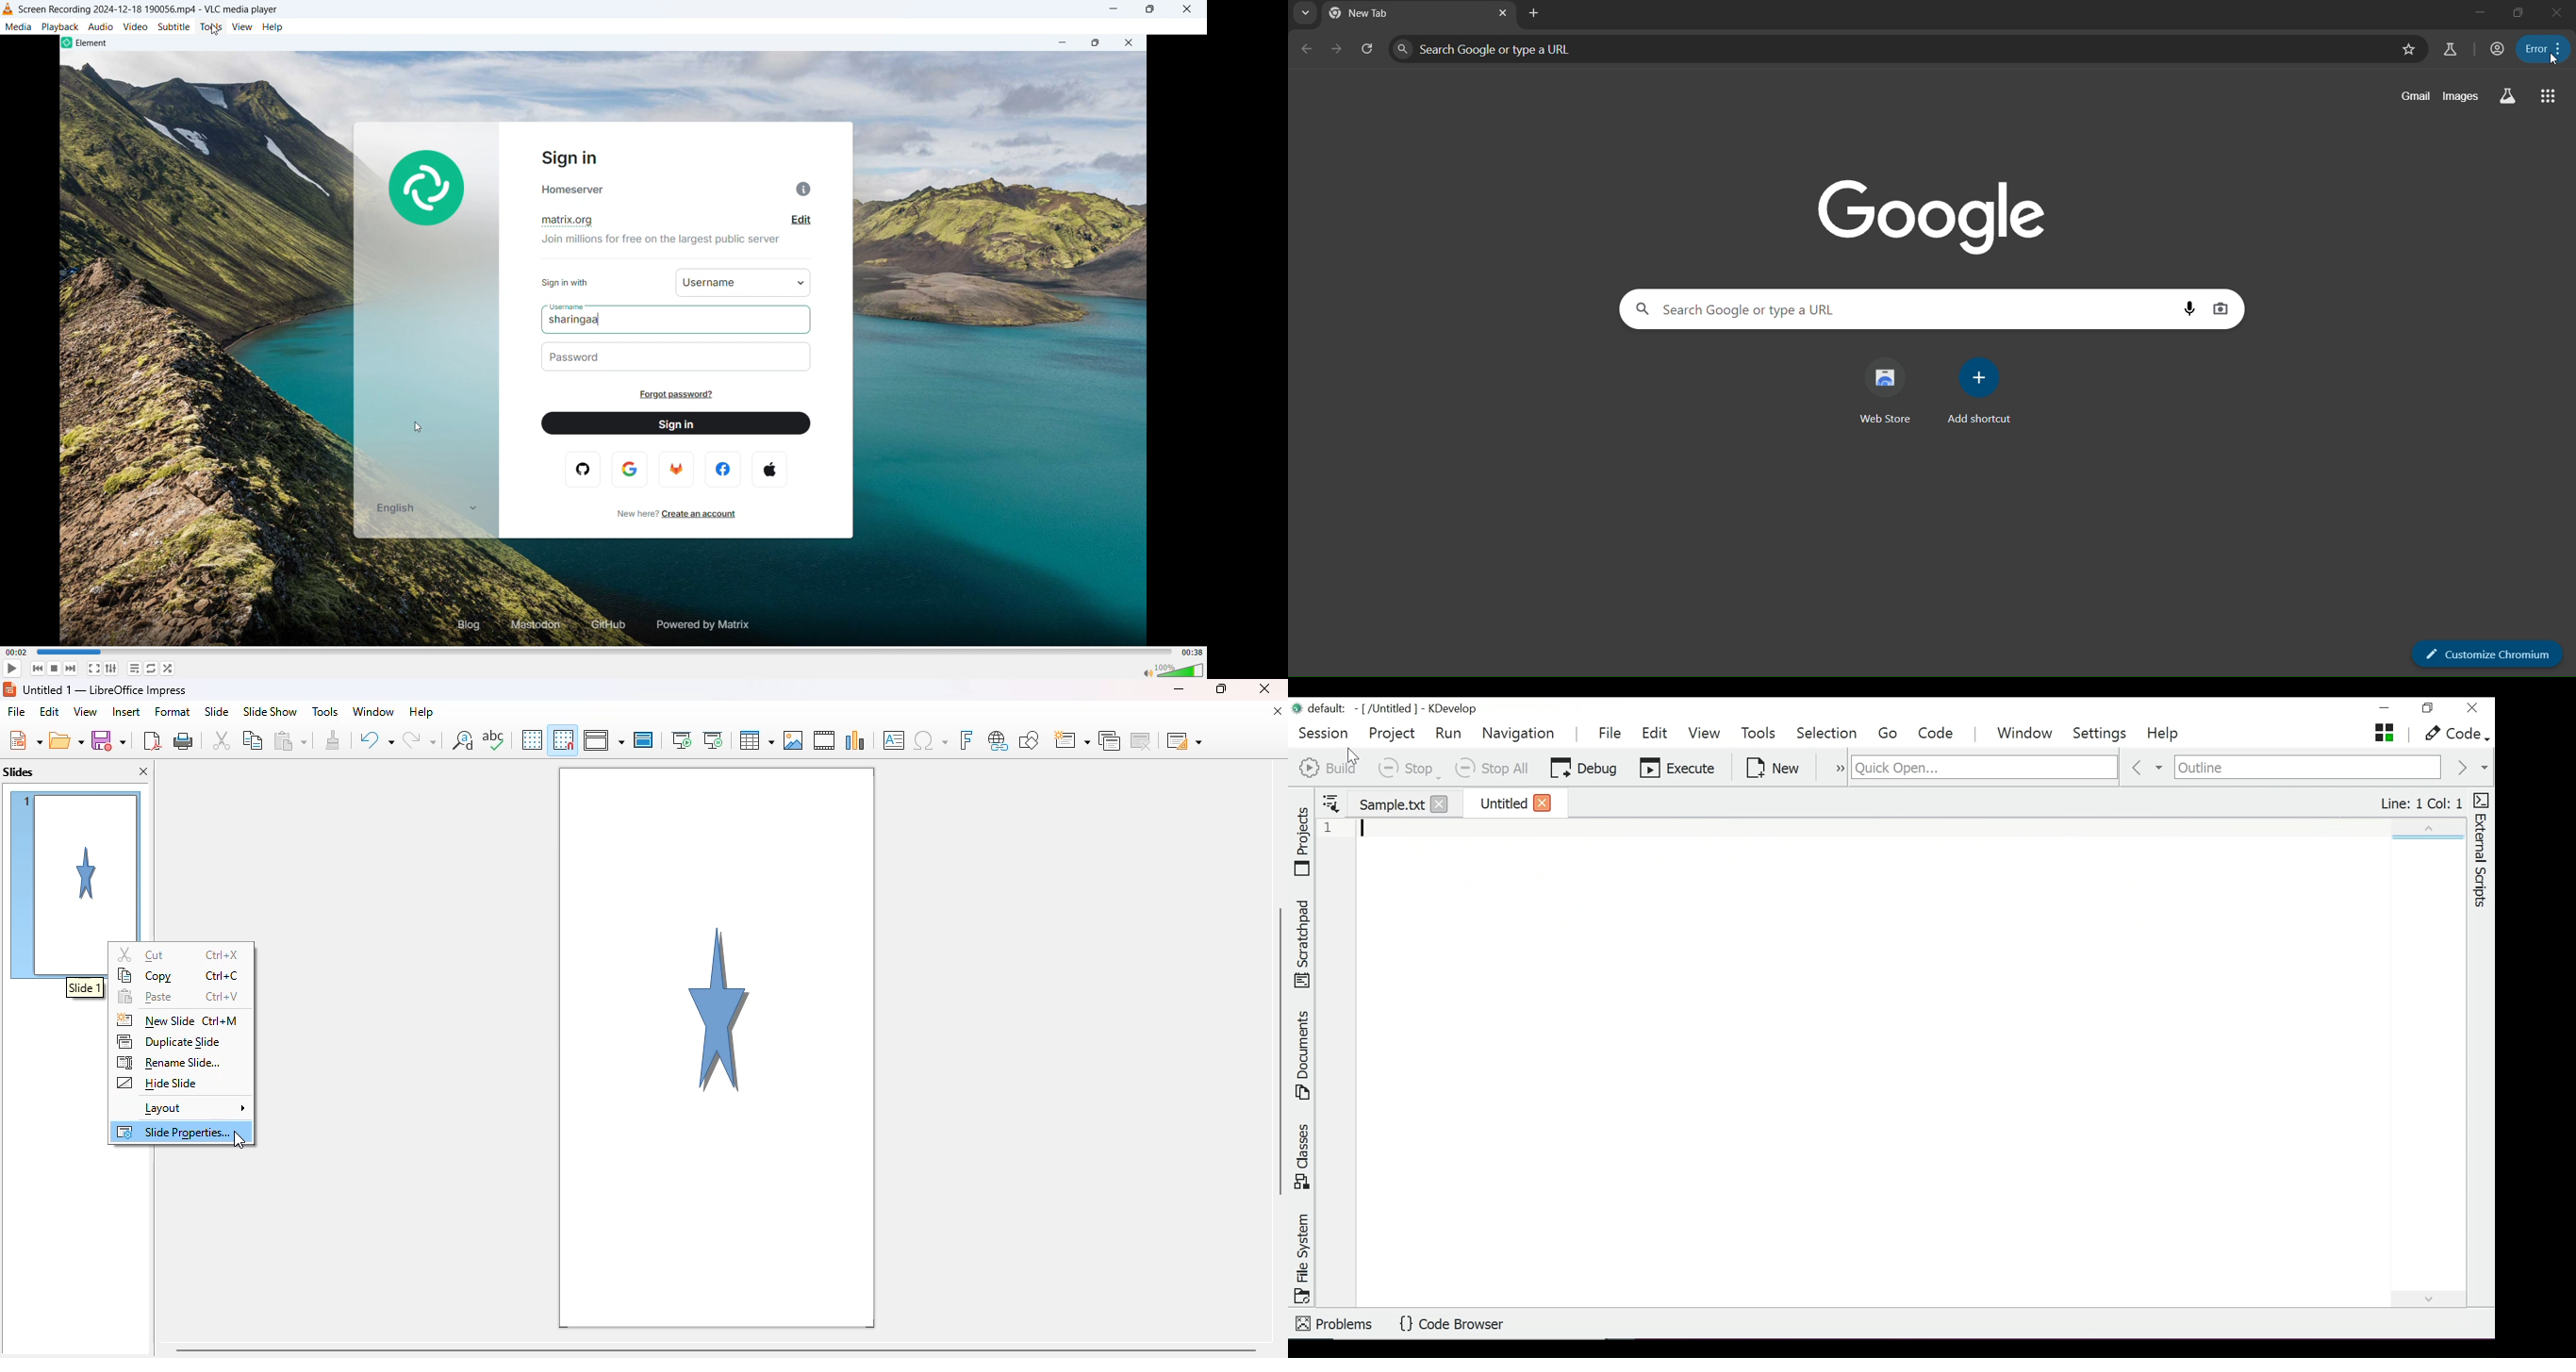  Describe the element at coordinates (8, 9) in the screenshot. I see `vlc media player logo` at that location.